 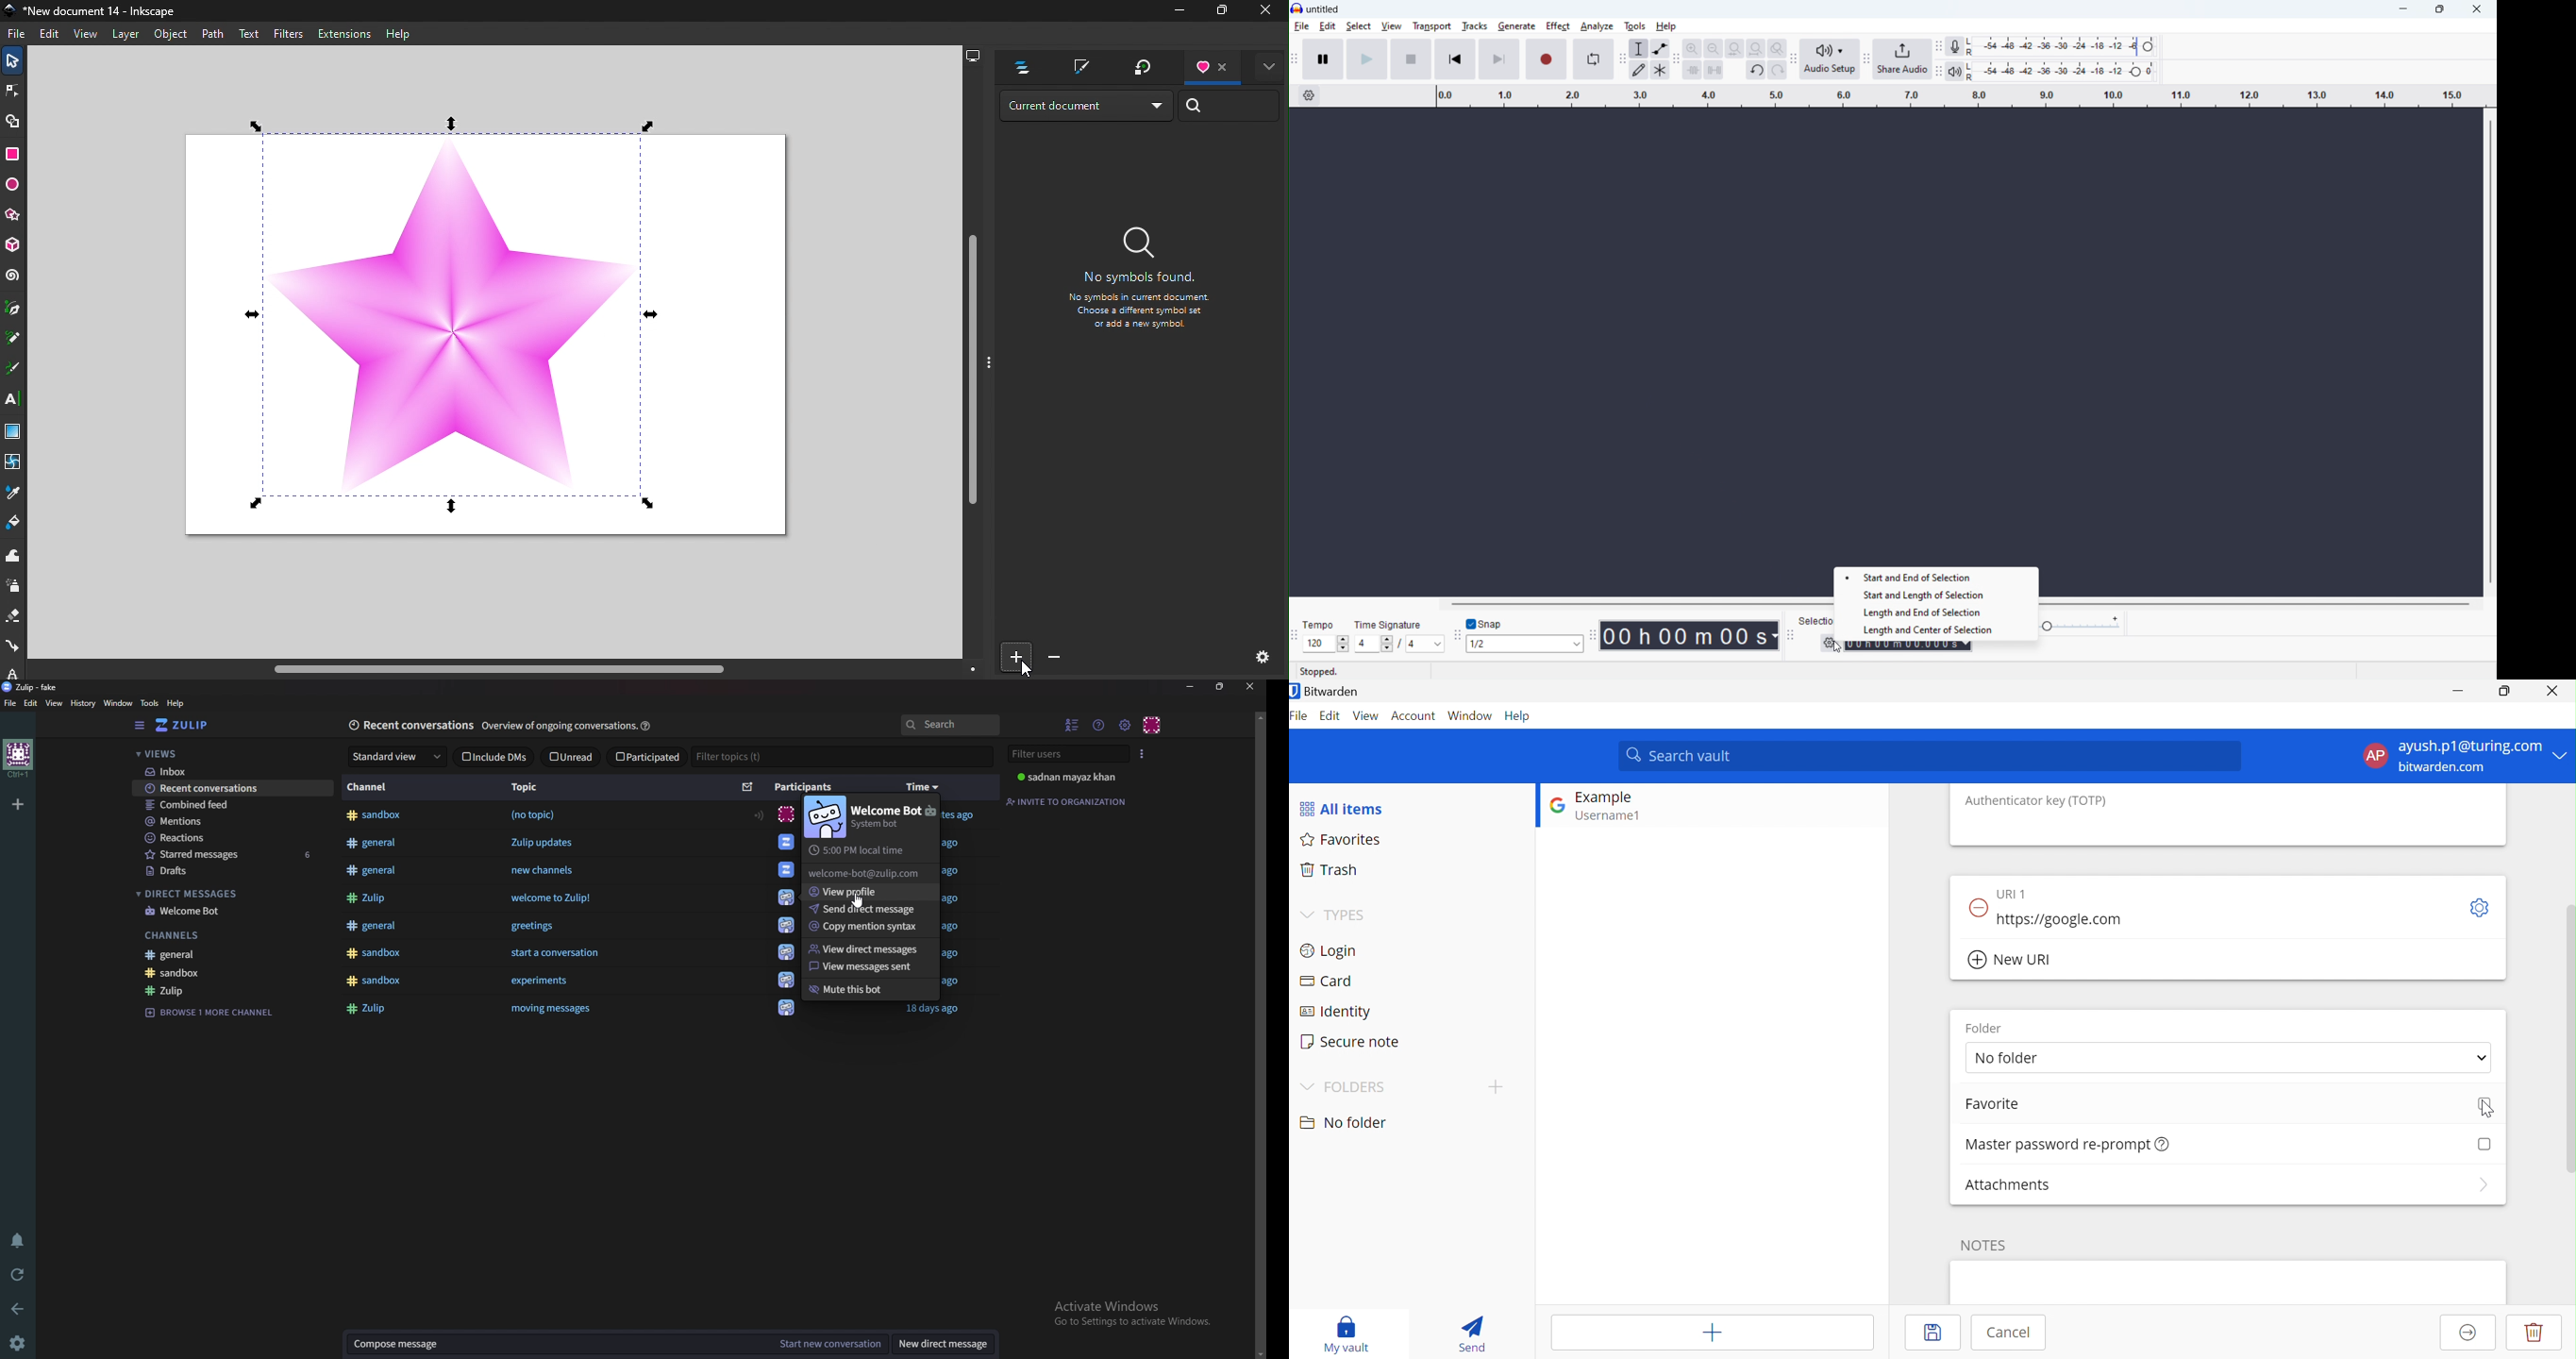 What do you see at coordinates (1793, 60) in the screenshot?
I see `audio setup toolbar` at bounding box center [1793, 60].